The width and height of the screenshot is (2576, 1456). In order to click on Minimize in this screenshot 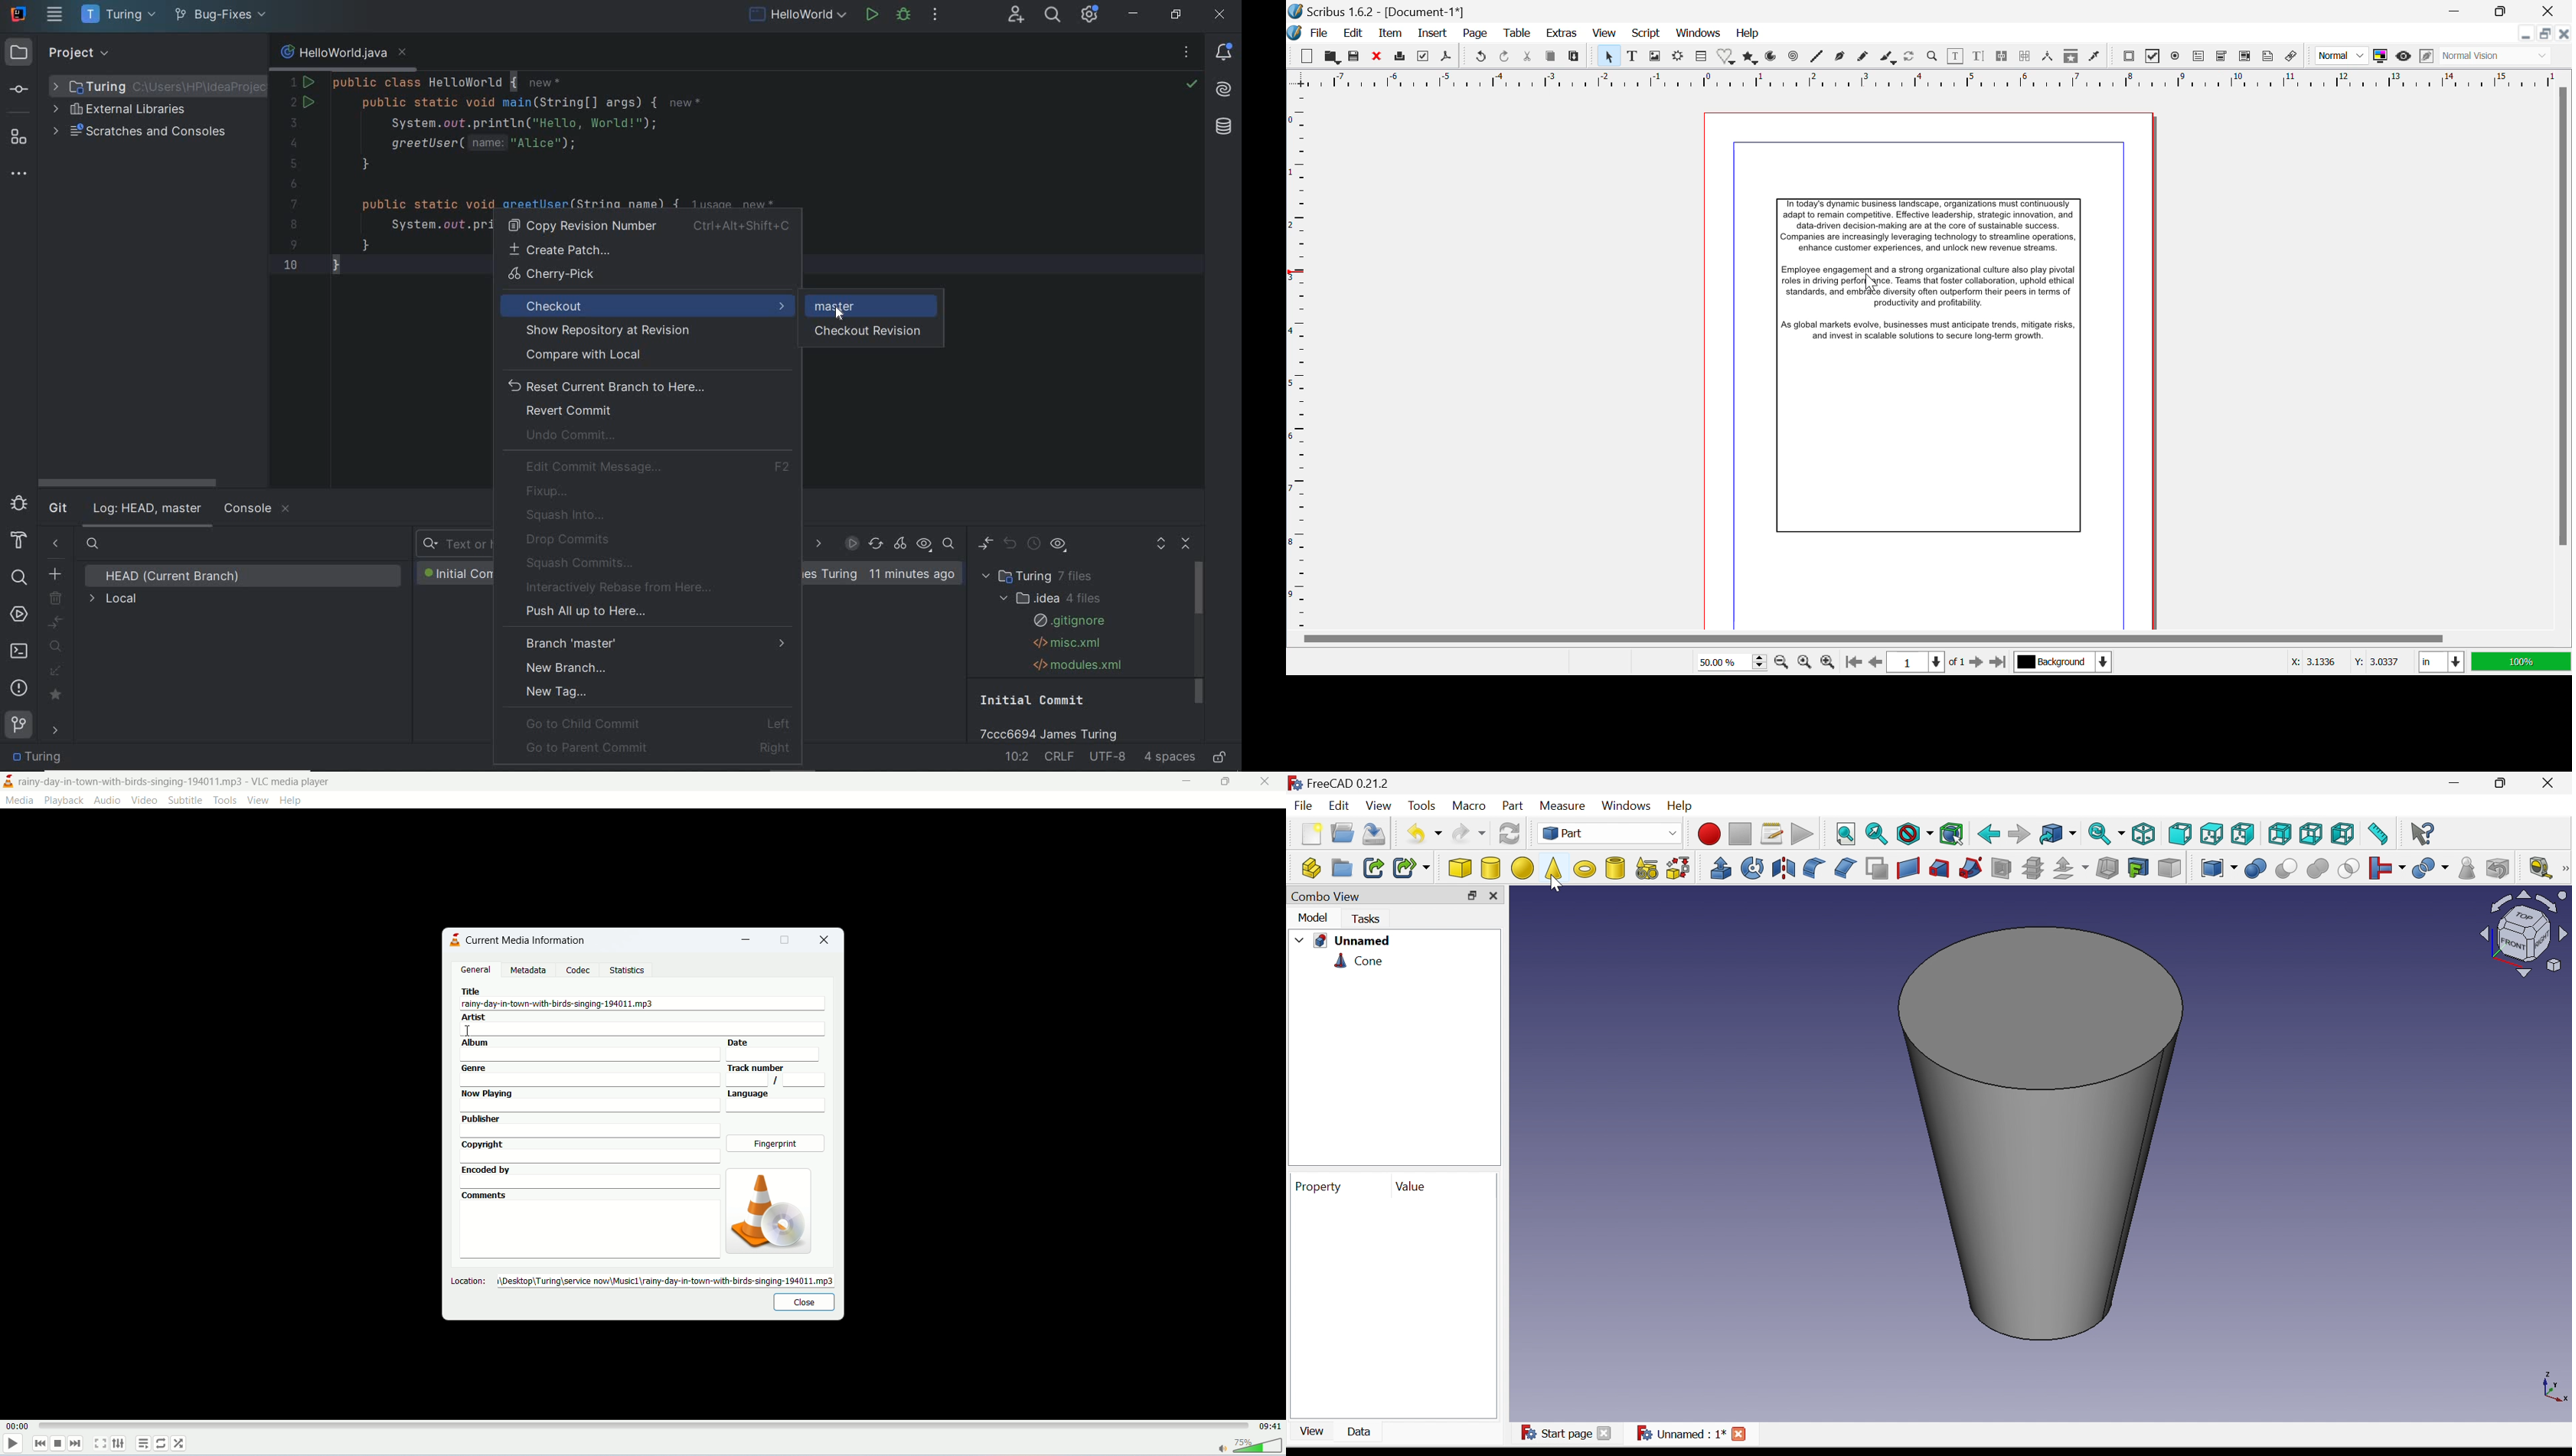, I will do `click(2503, 11)`.